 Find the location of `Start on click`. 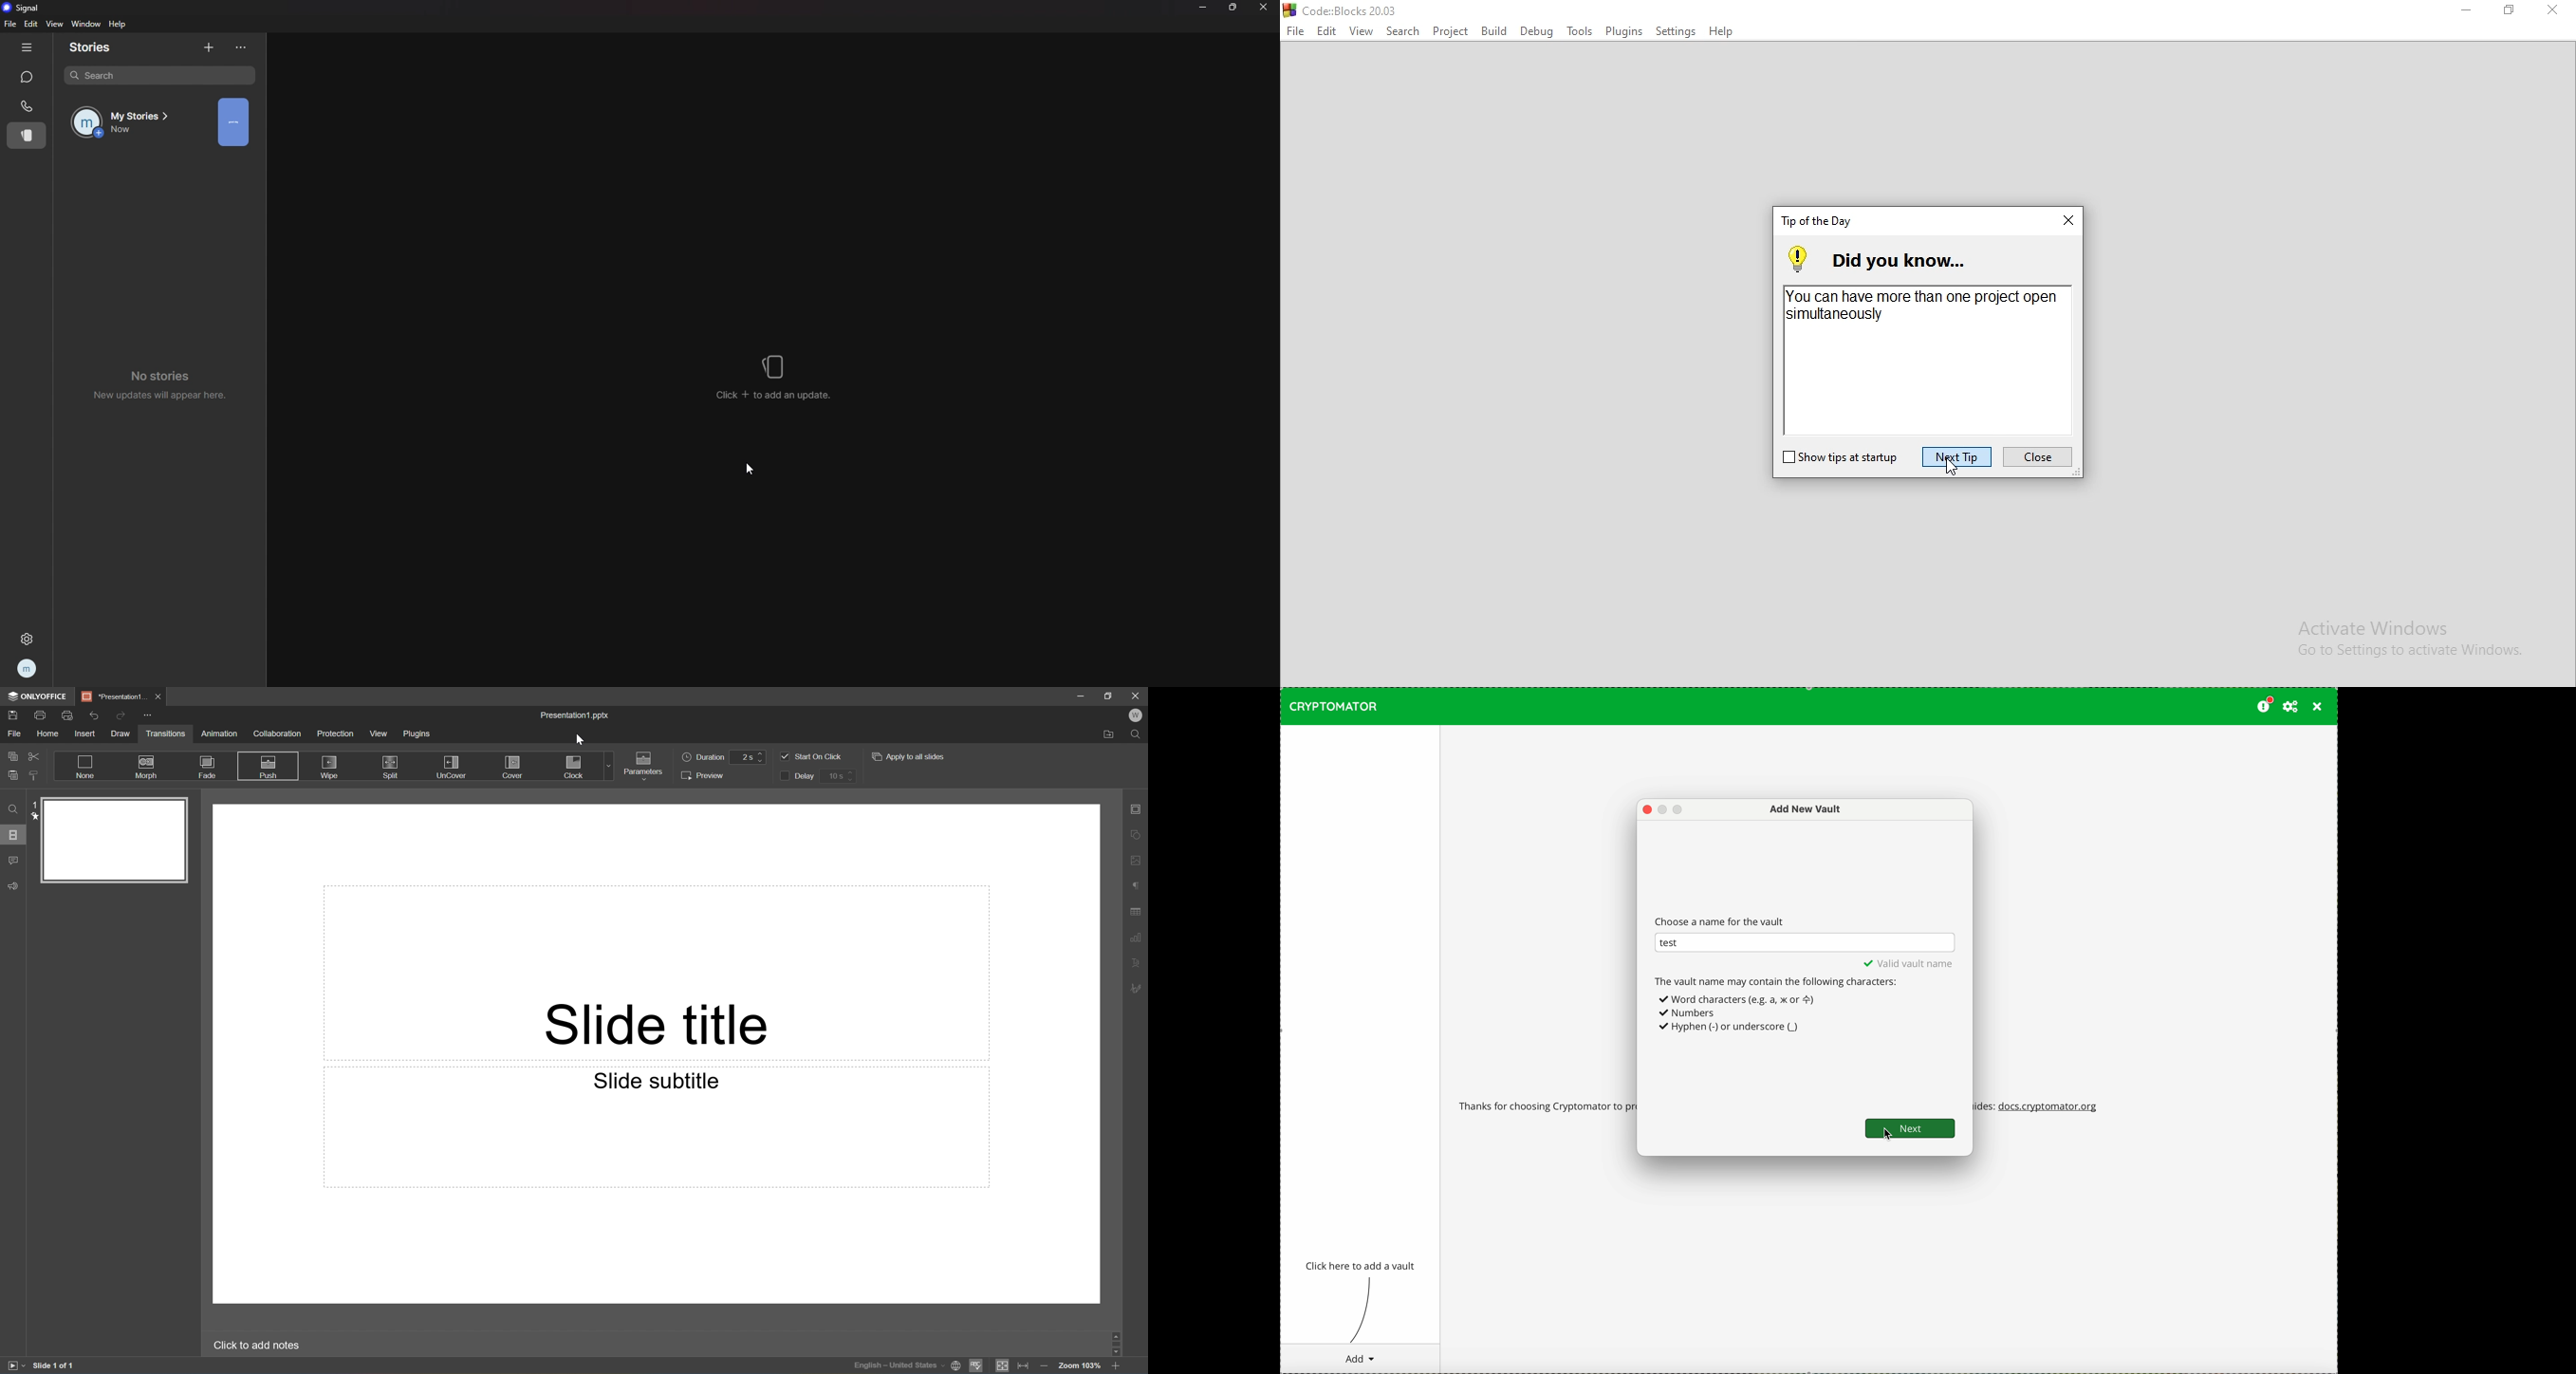

Start on click is located at coordinates (812, 756).